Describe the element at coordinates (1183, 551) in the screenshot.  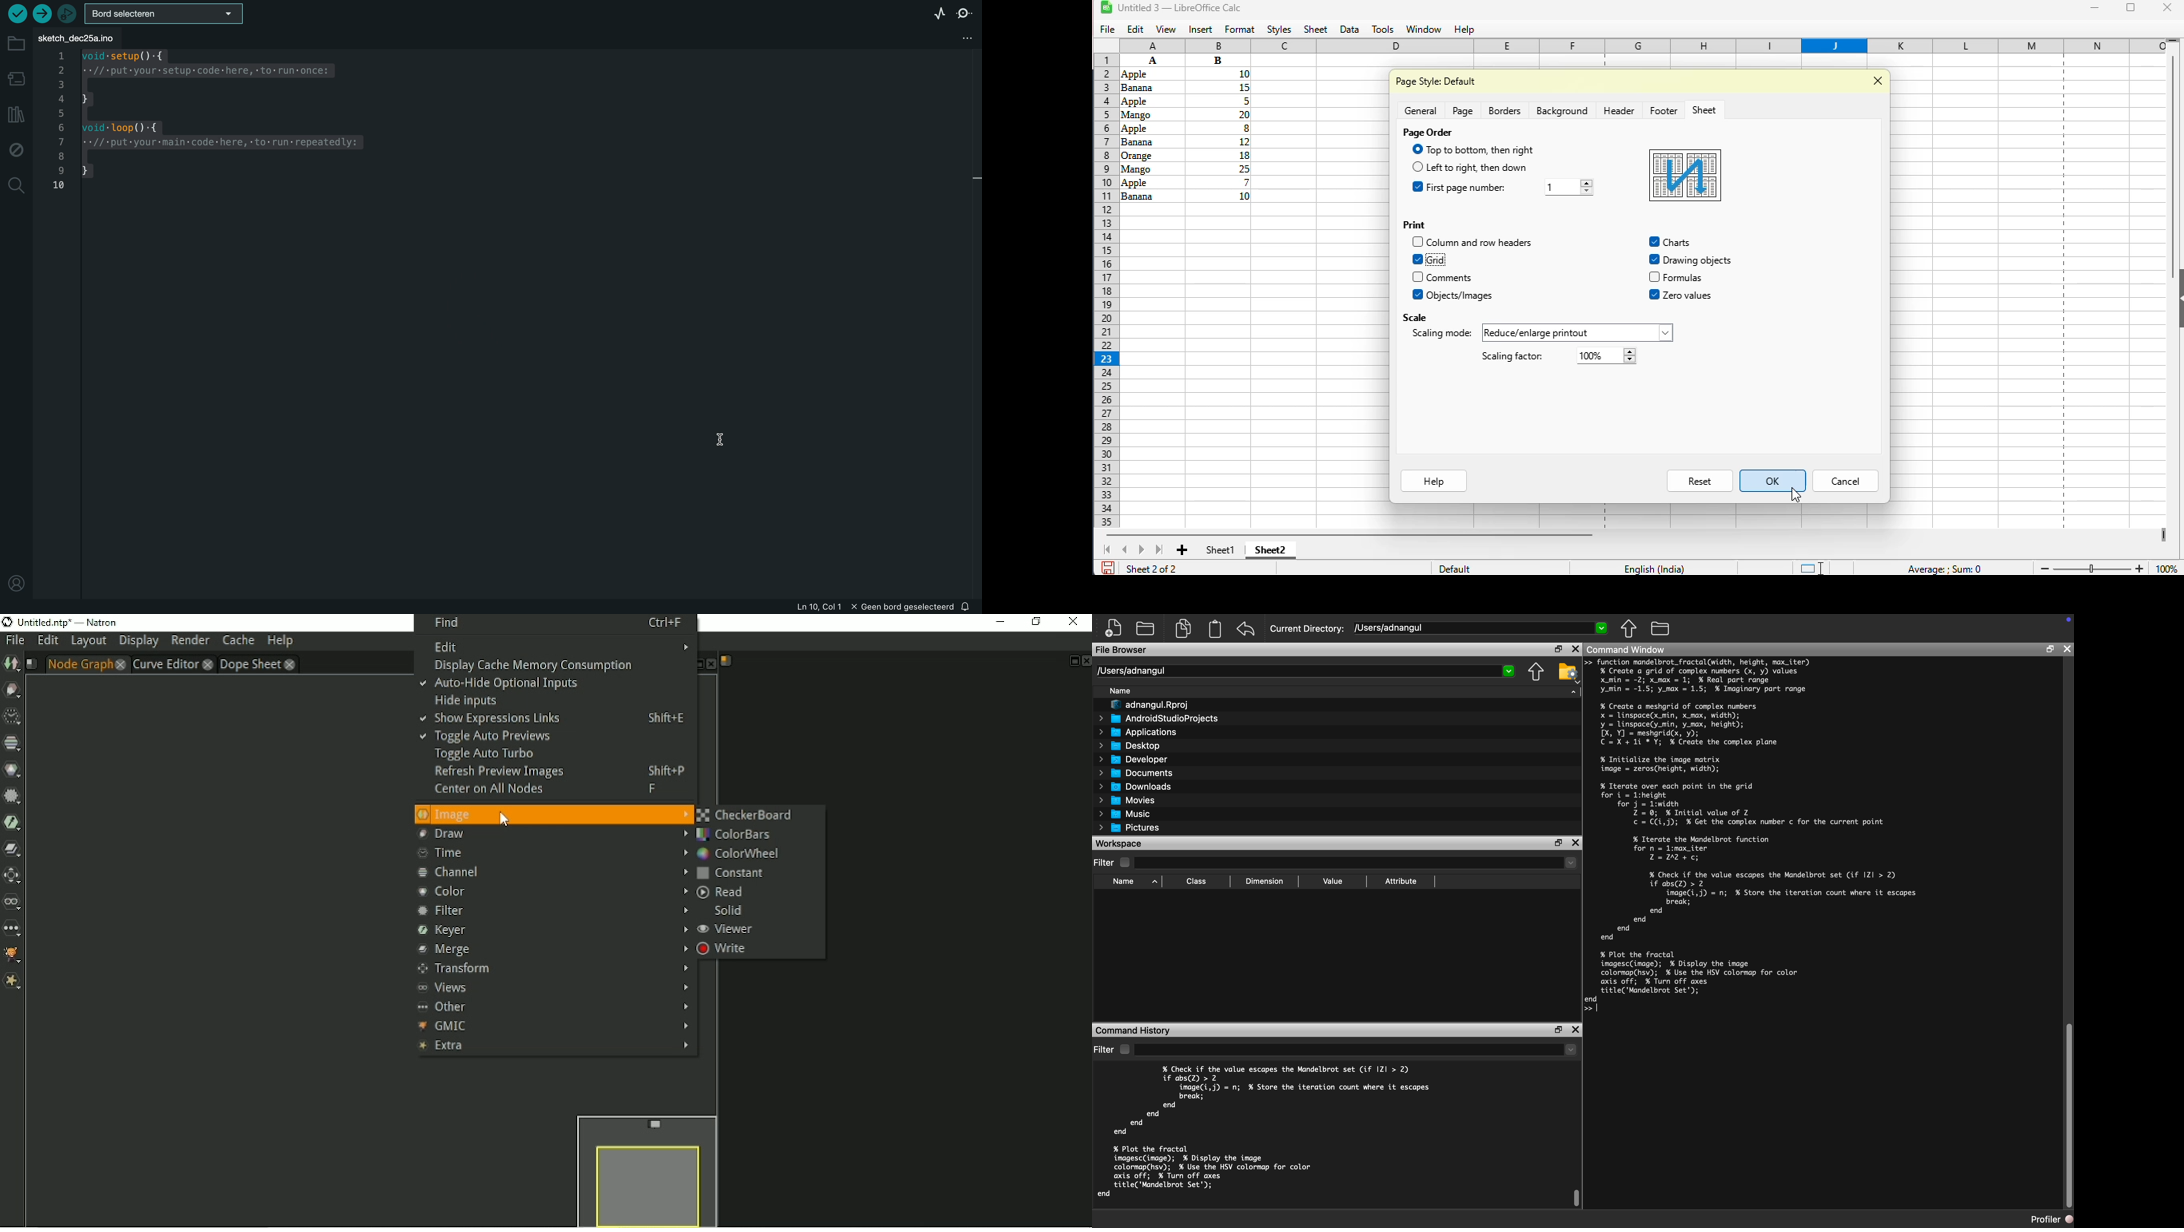
I see `add new sheet` at that location.